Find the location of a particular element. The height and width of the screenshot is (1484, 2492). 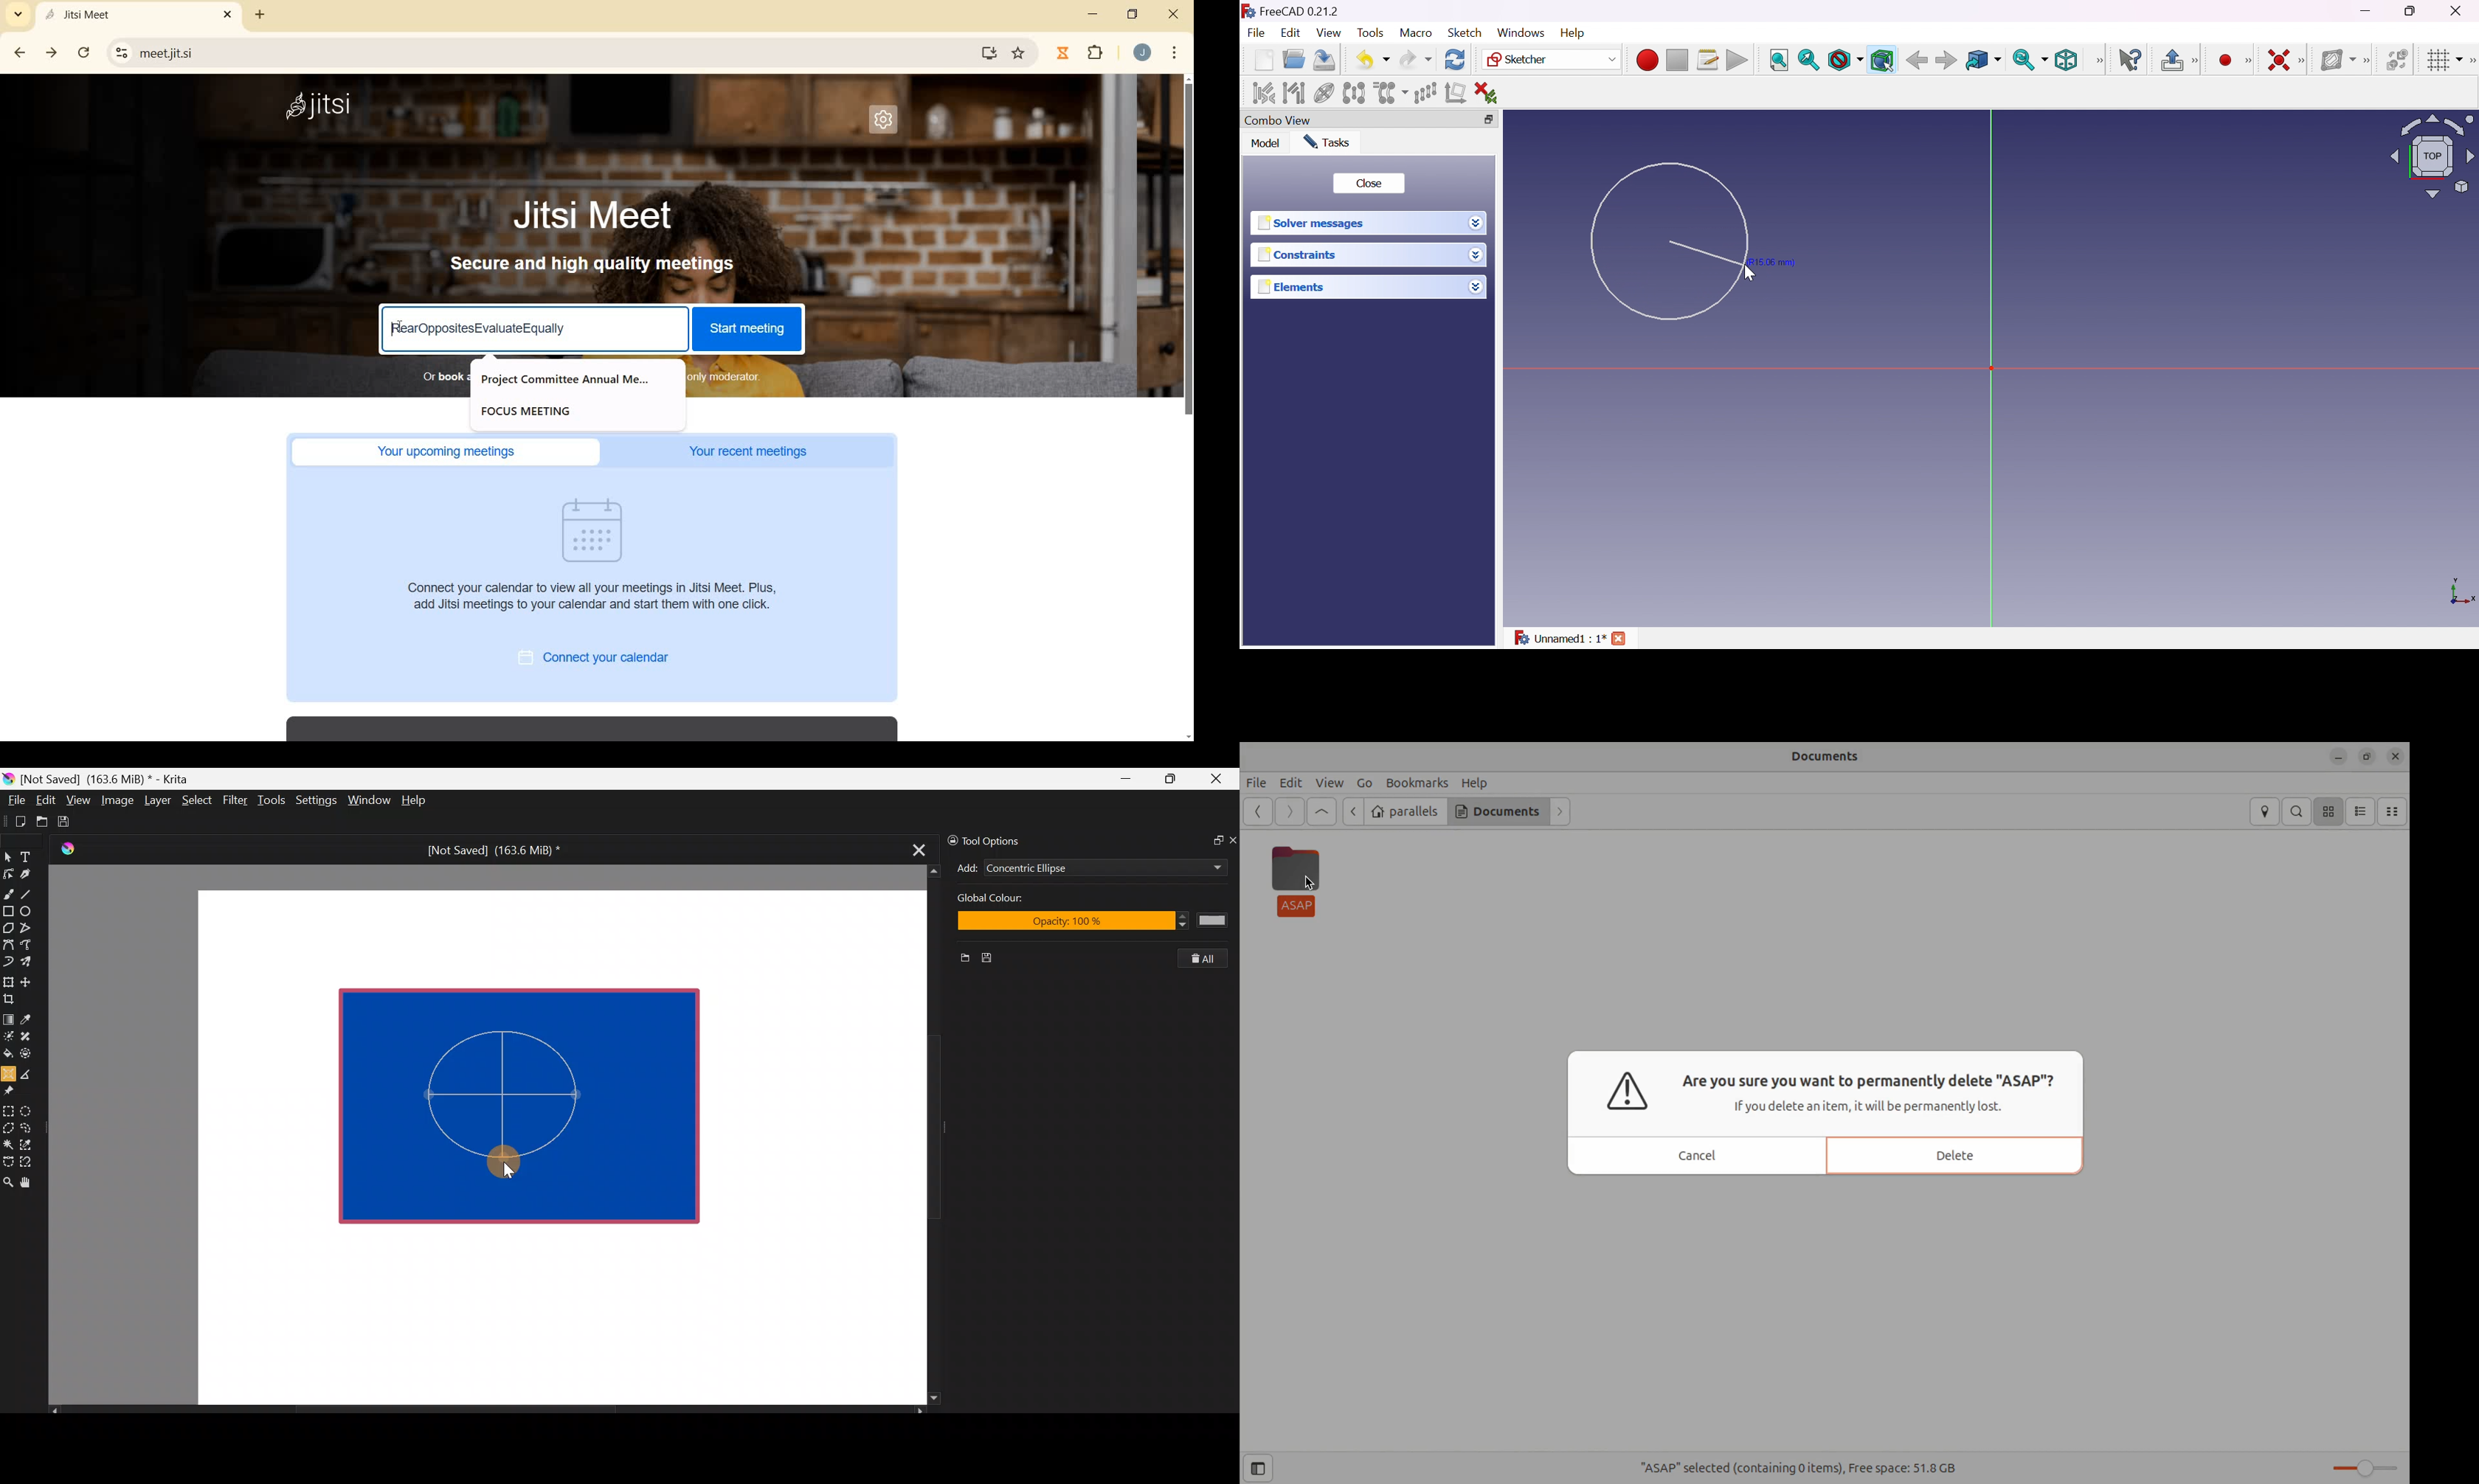

(R15.06 mm) is located at coordinates (1777, 262).